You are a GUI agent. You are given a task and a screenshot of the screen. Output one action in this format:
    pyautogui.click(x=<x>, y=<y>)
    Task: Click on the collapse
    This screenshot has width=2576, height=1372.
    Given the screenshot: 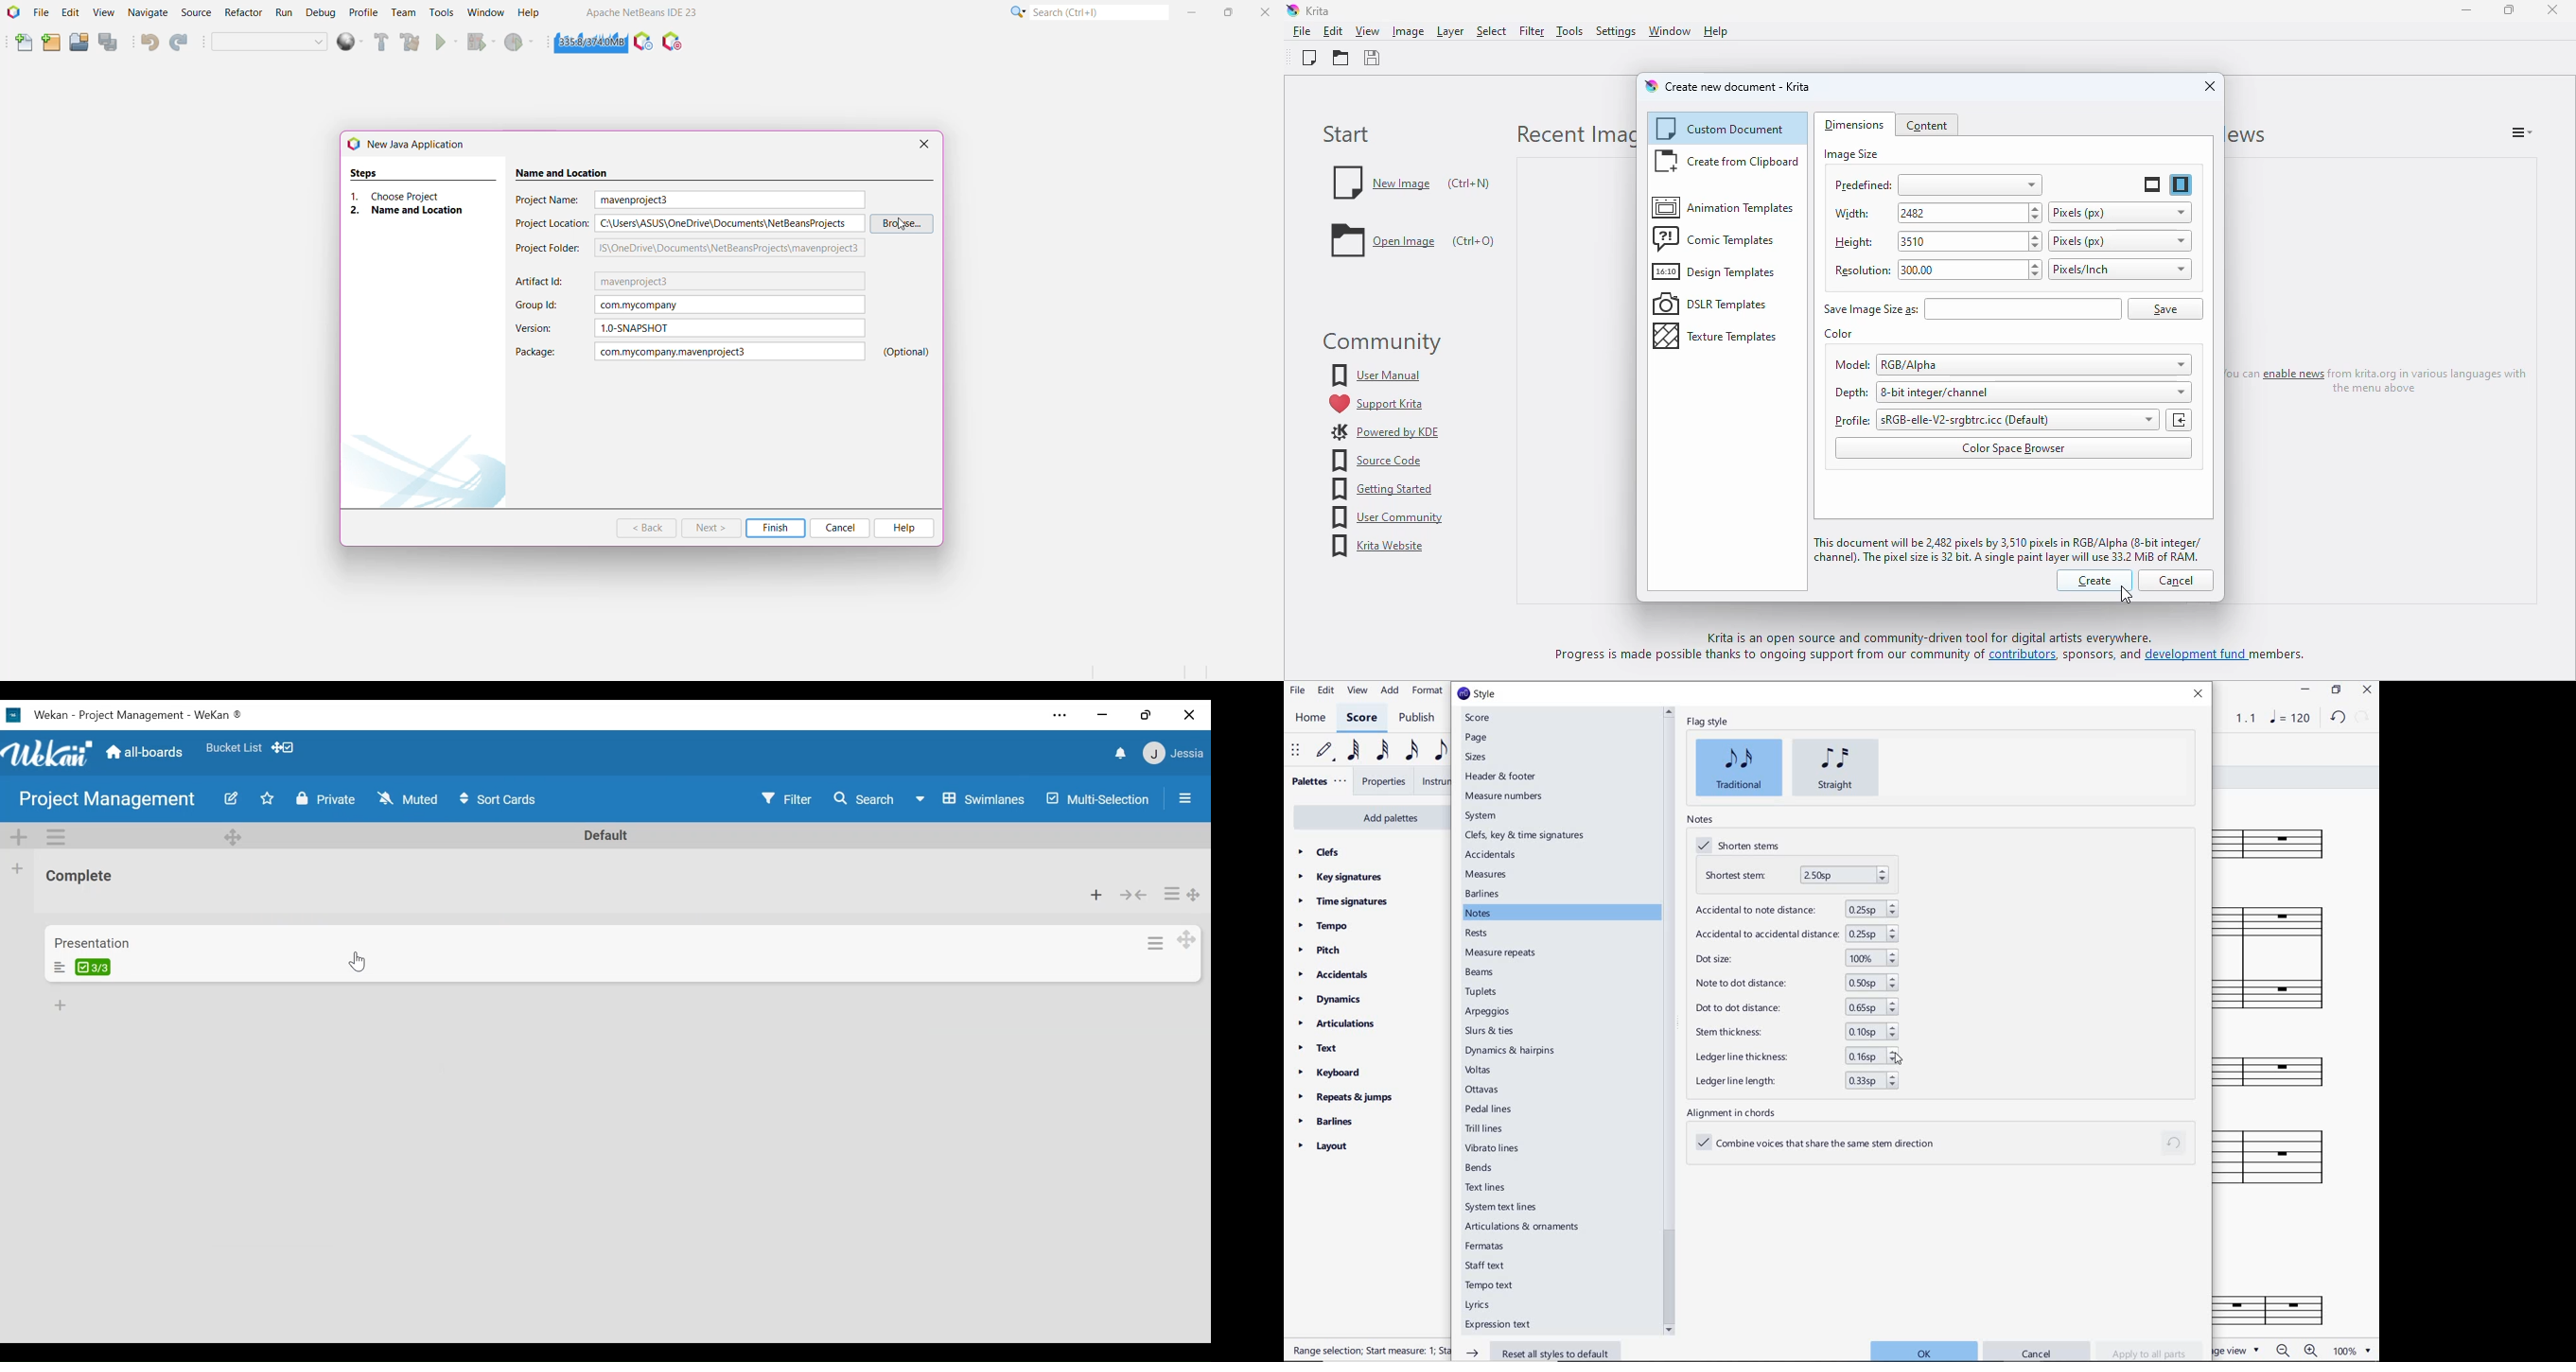 What is the action you would take?
    pyautogui.click(x=1133, y=895)
    